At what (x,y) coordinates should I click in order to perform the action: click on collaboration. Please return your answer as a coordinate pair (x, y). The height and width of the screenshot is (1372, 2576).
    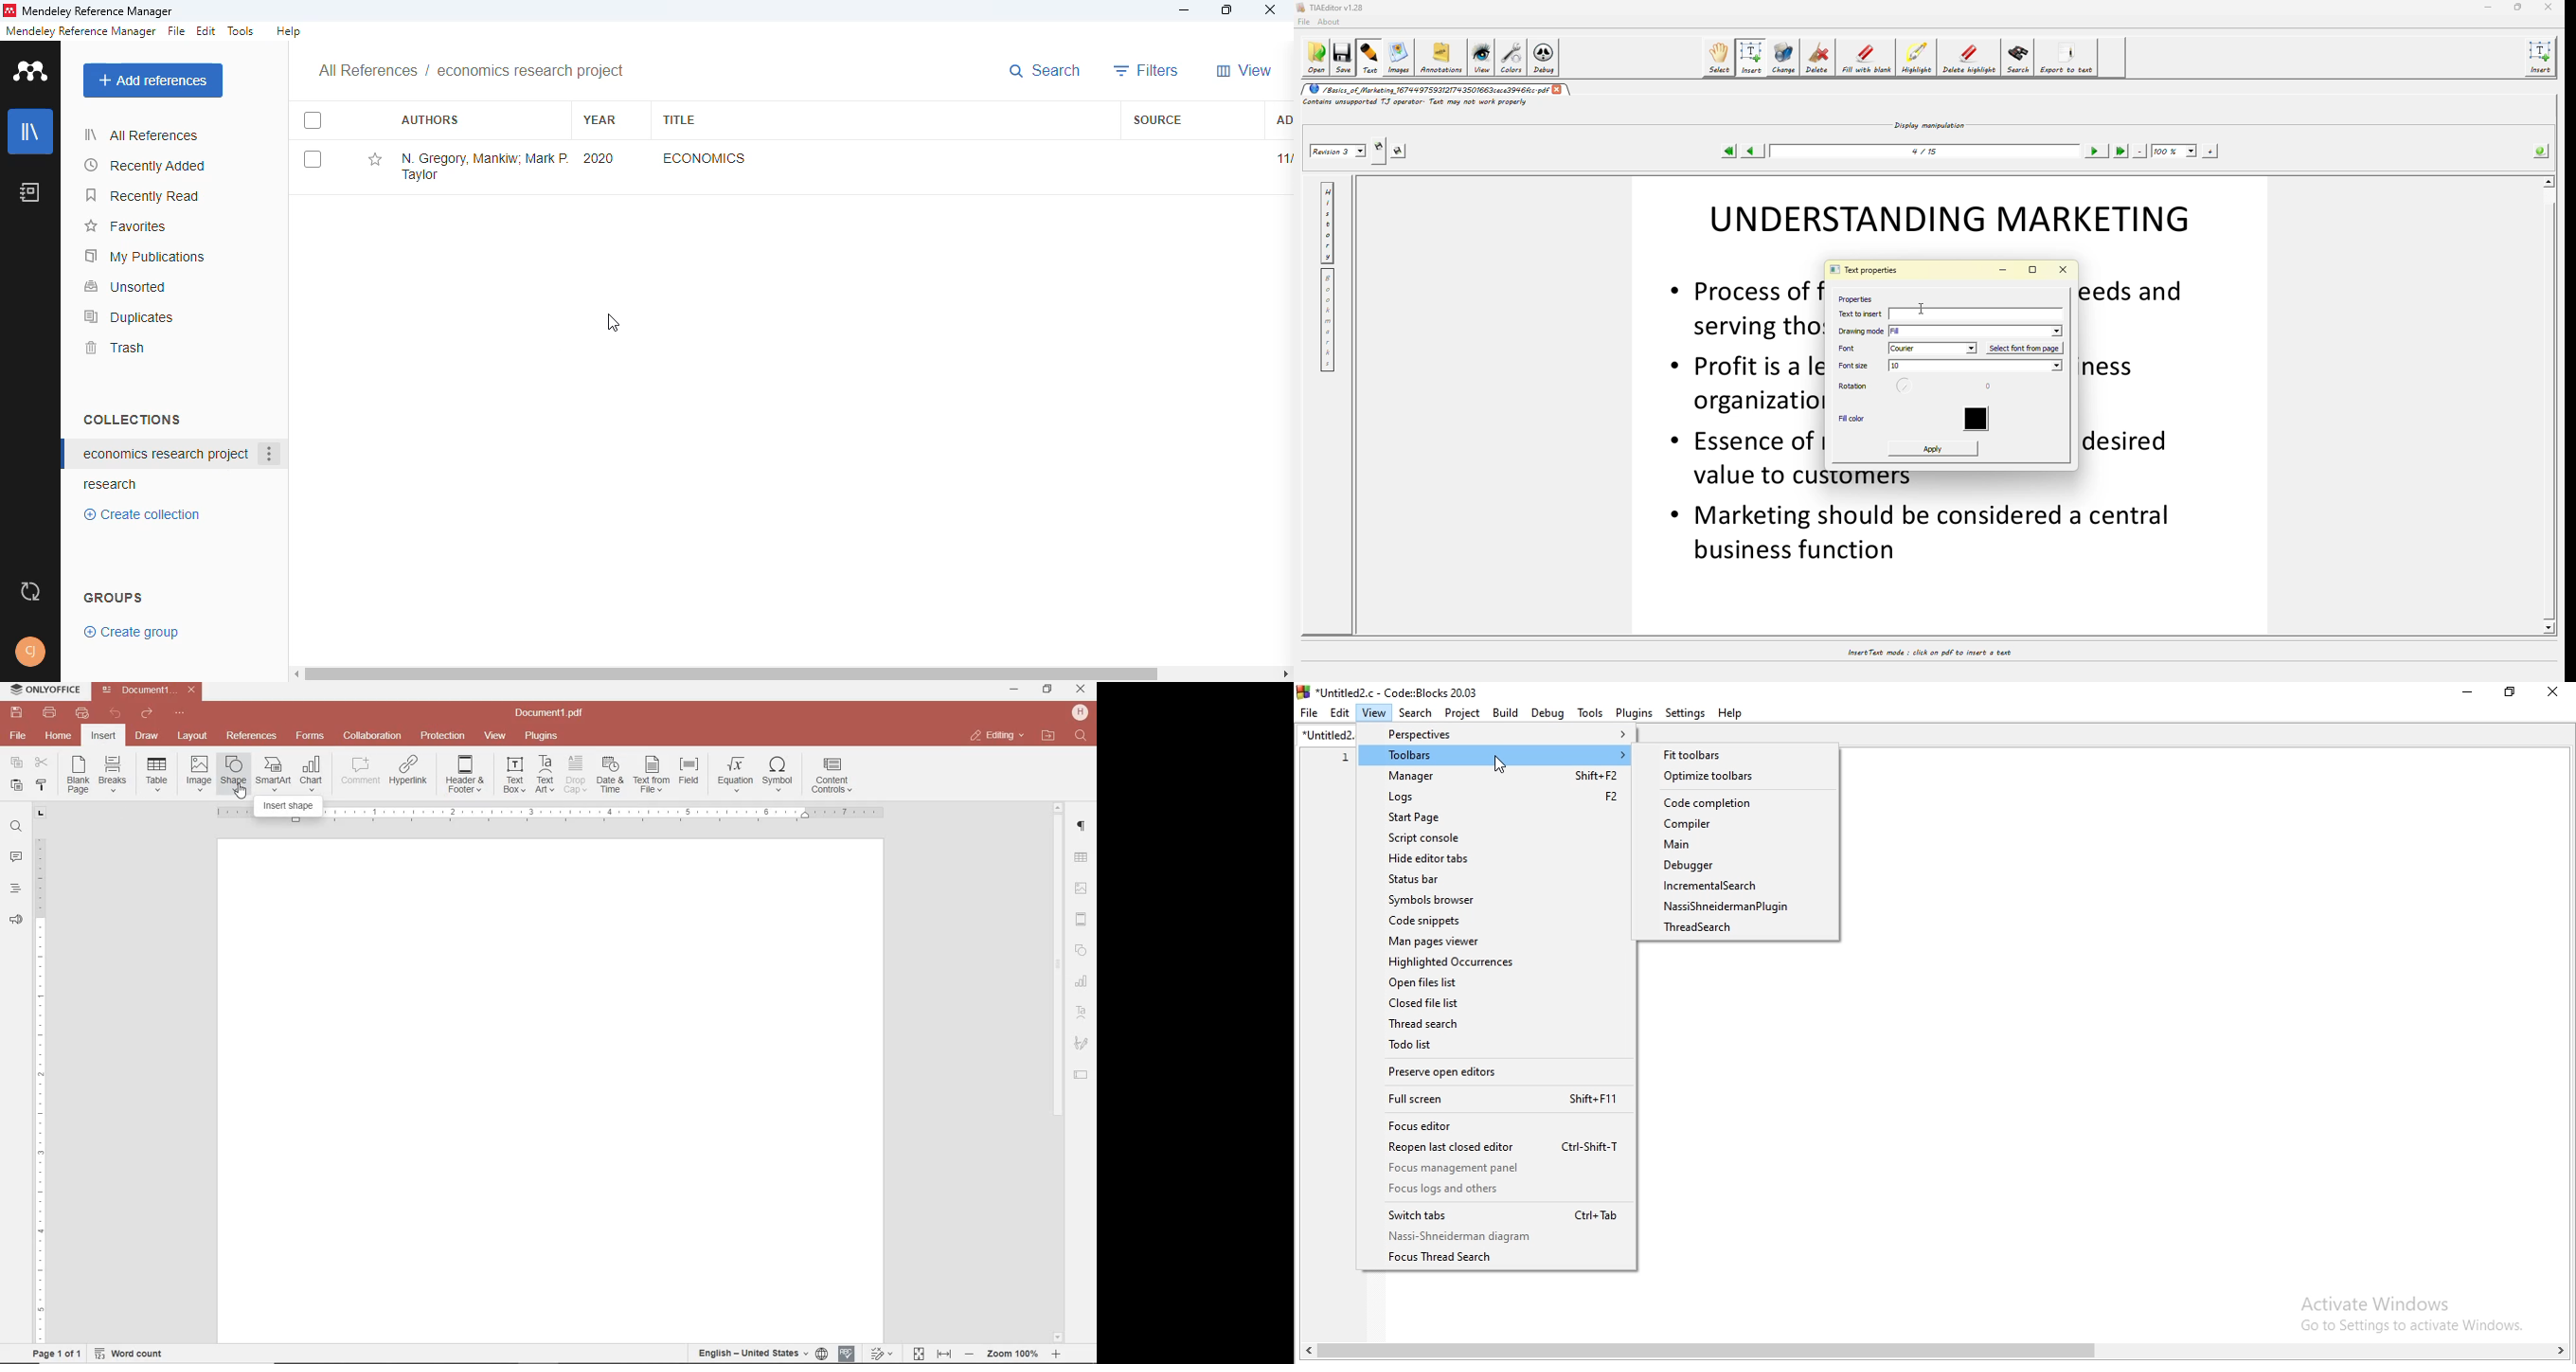
    Looking at the image, I should click on (372, 736).